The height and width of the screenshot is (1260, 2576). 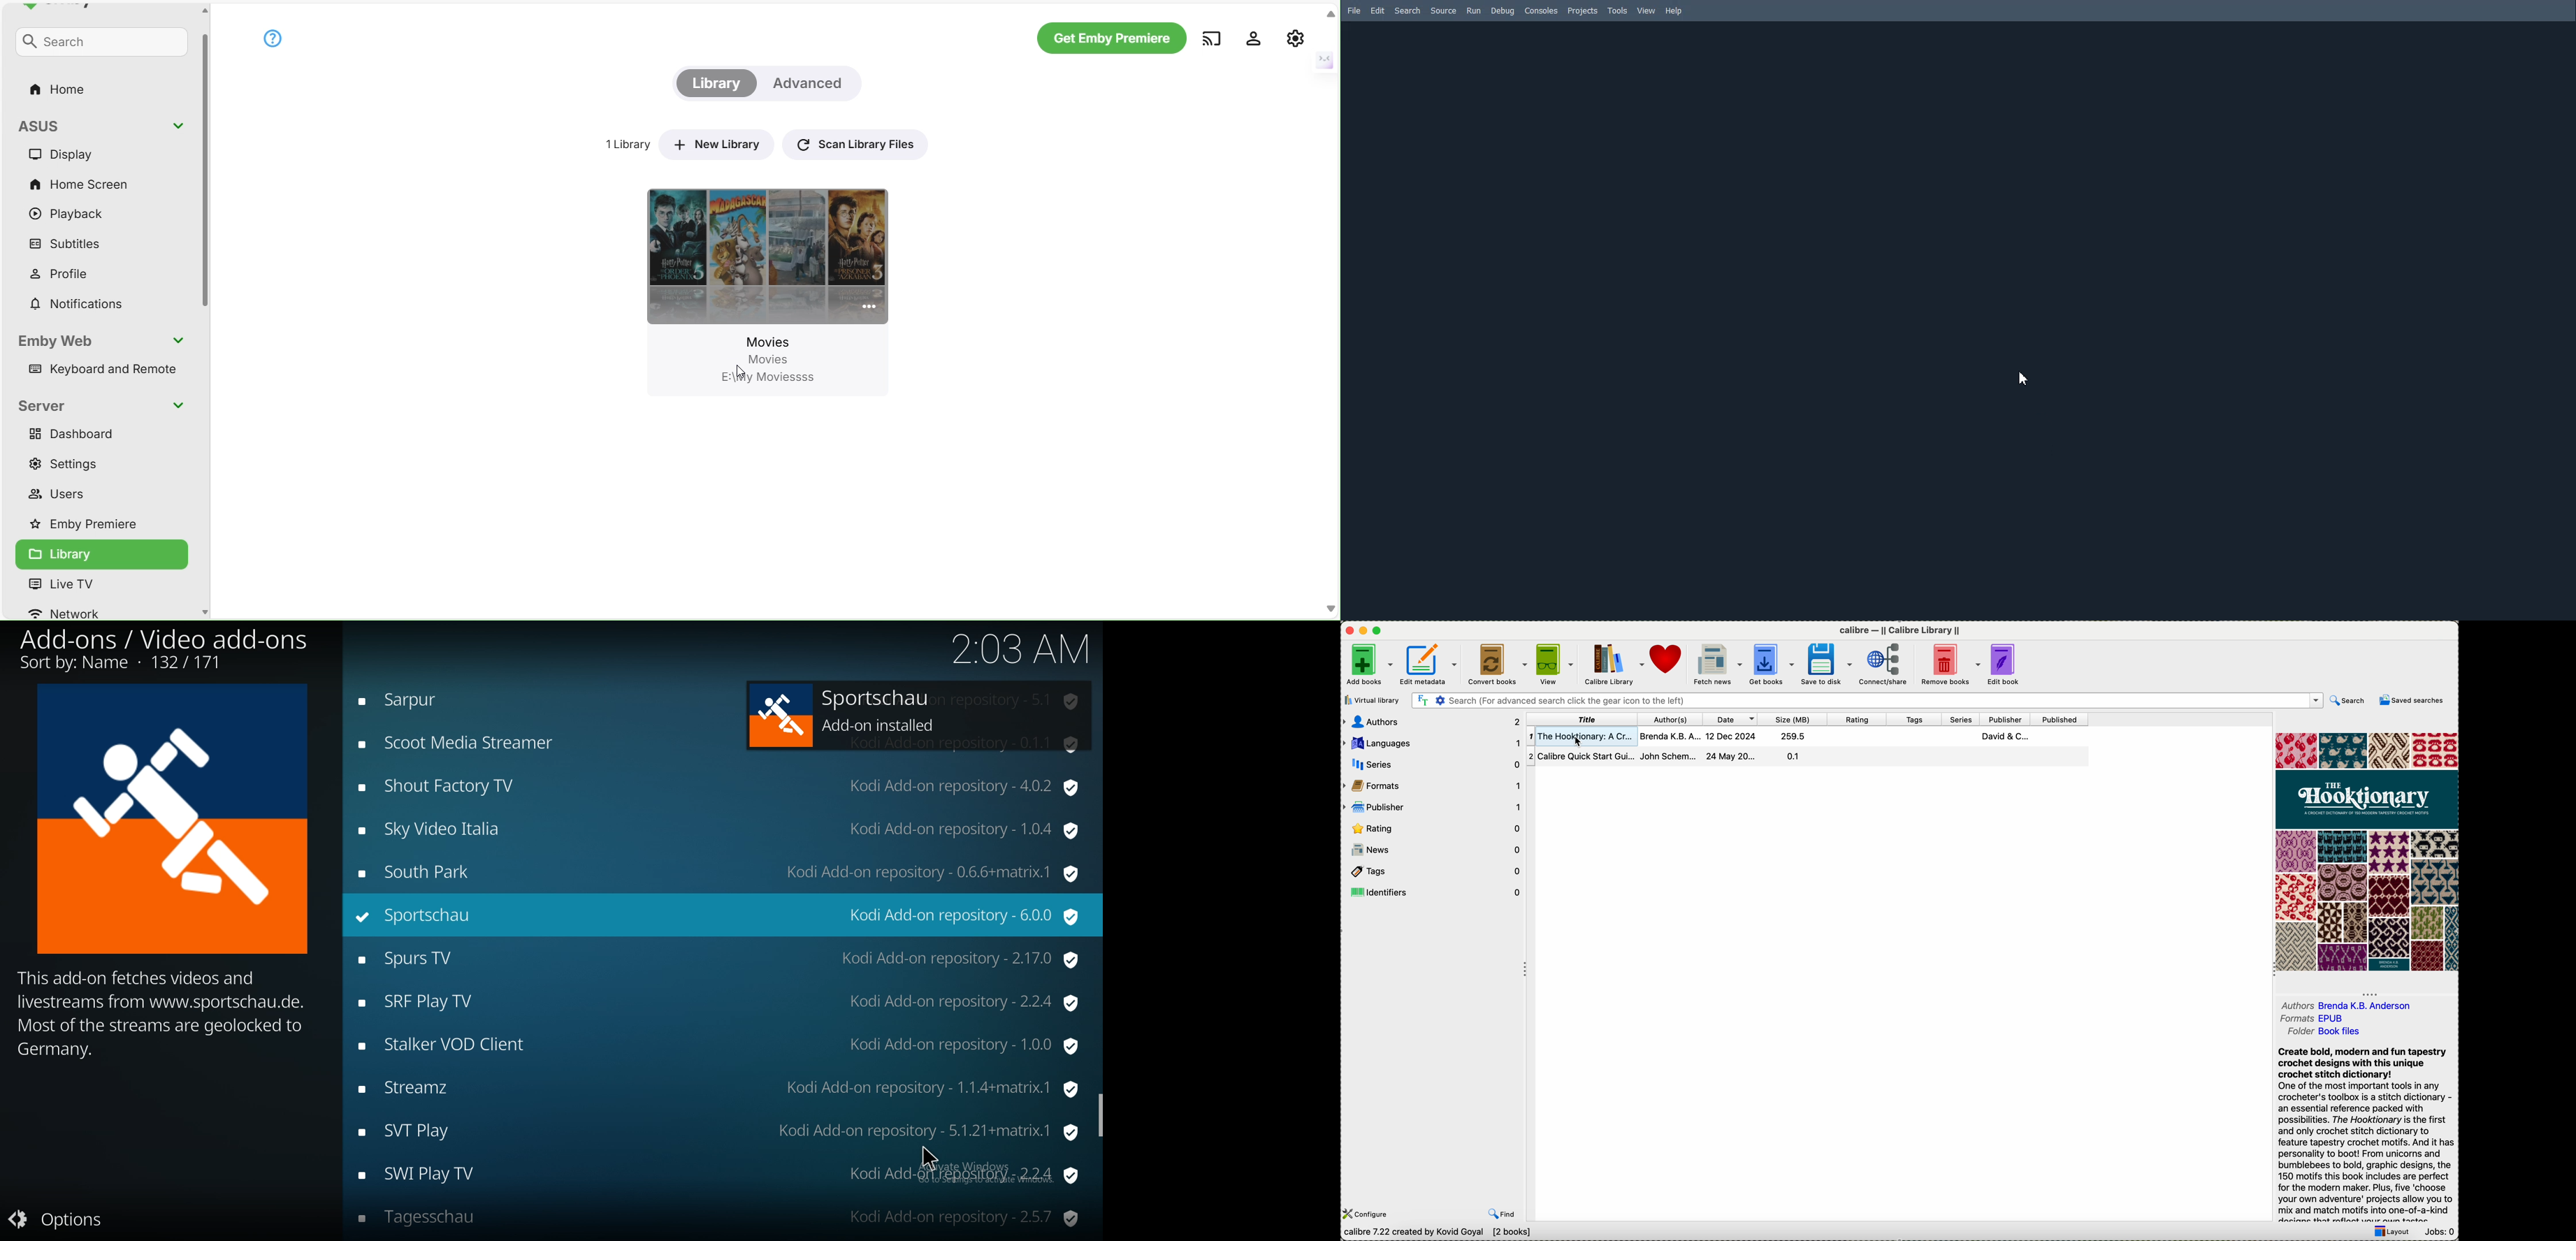 I want to click on Debug, so click(x=1503, y=11).